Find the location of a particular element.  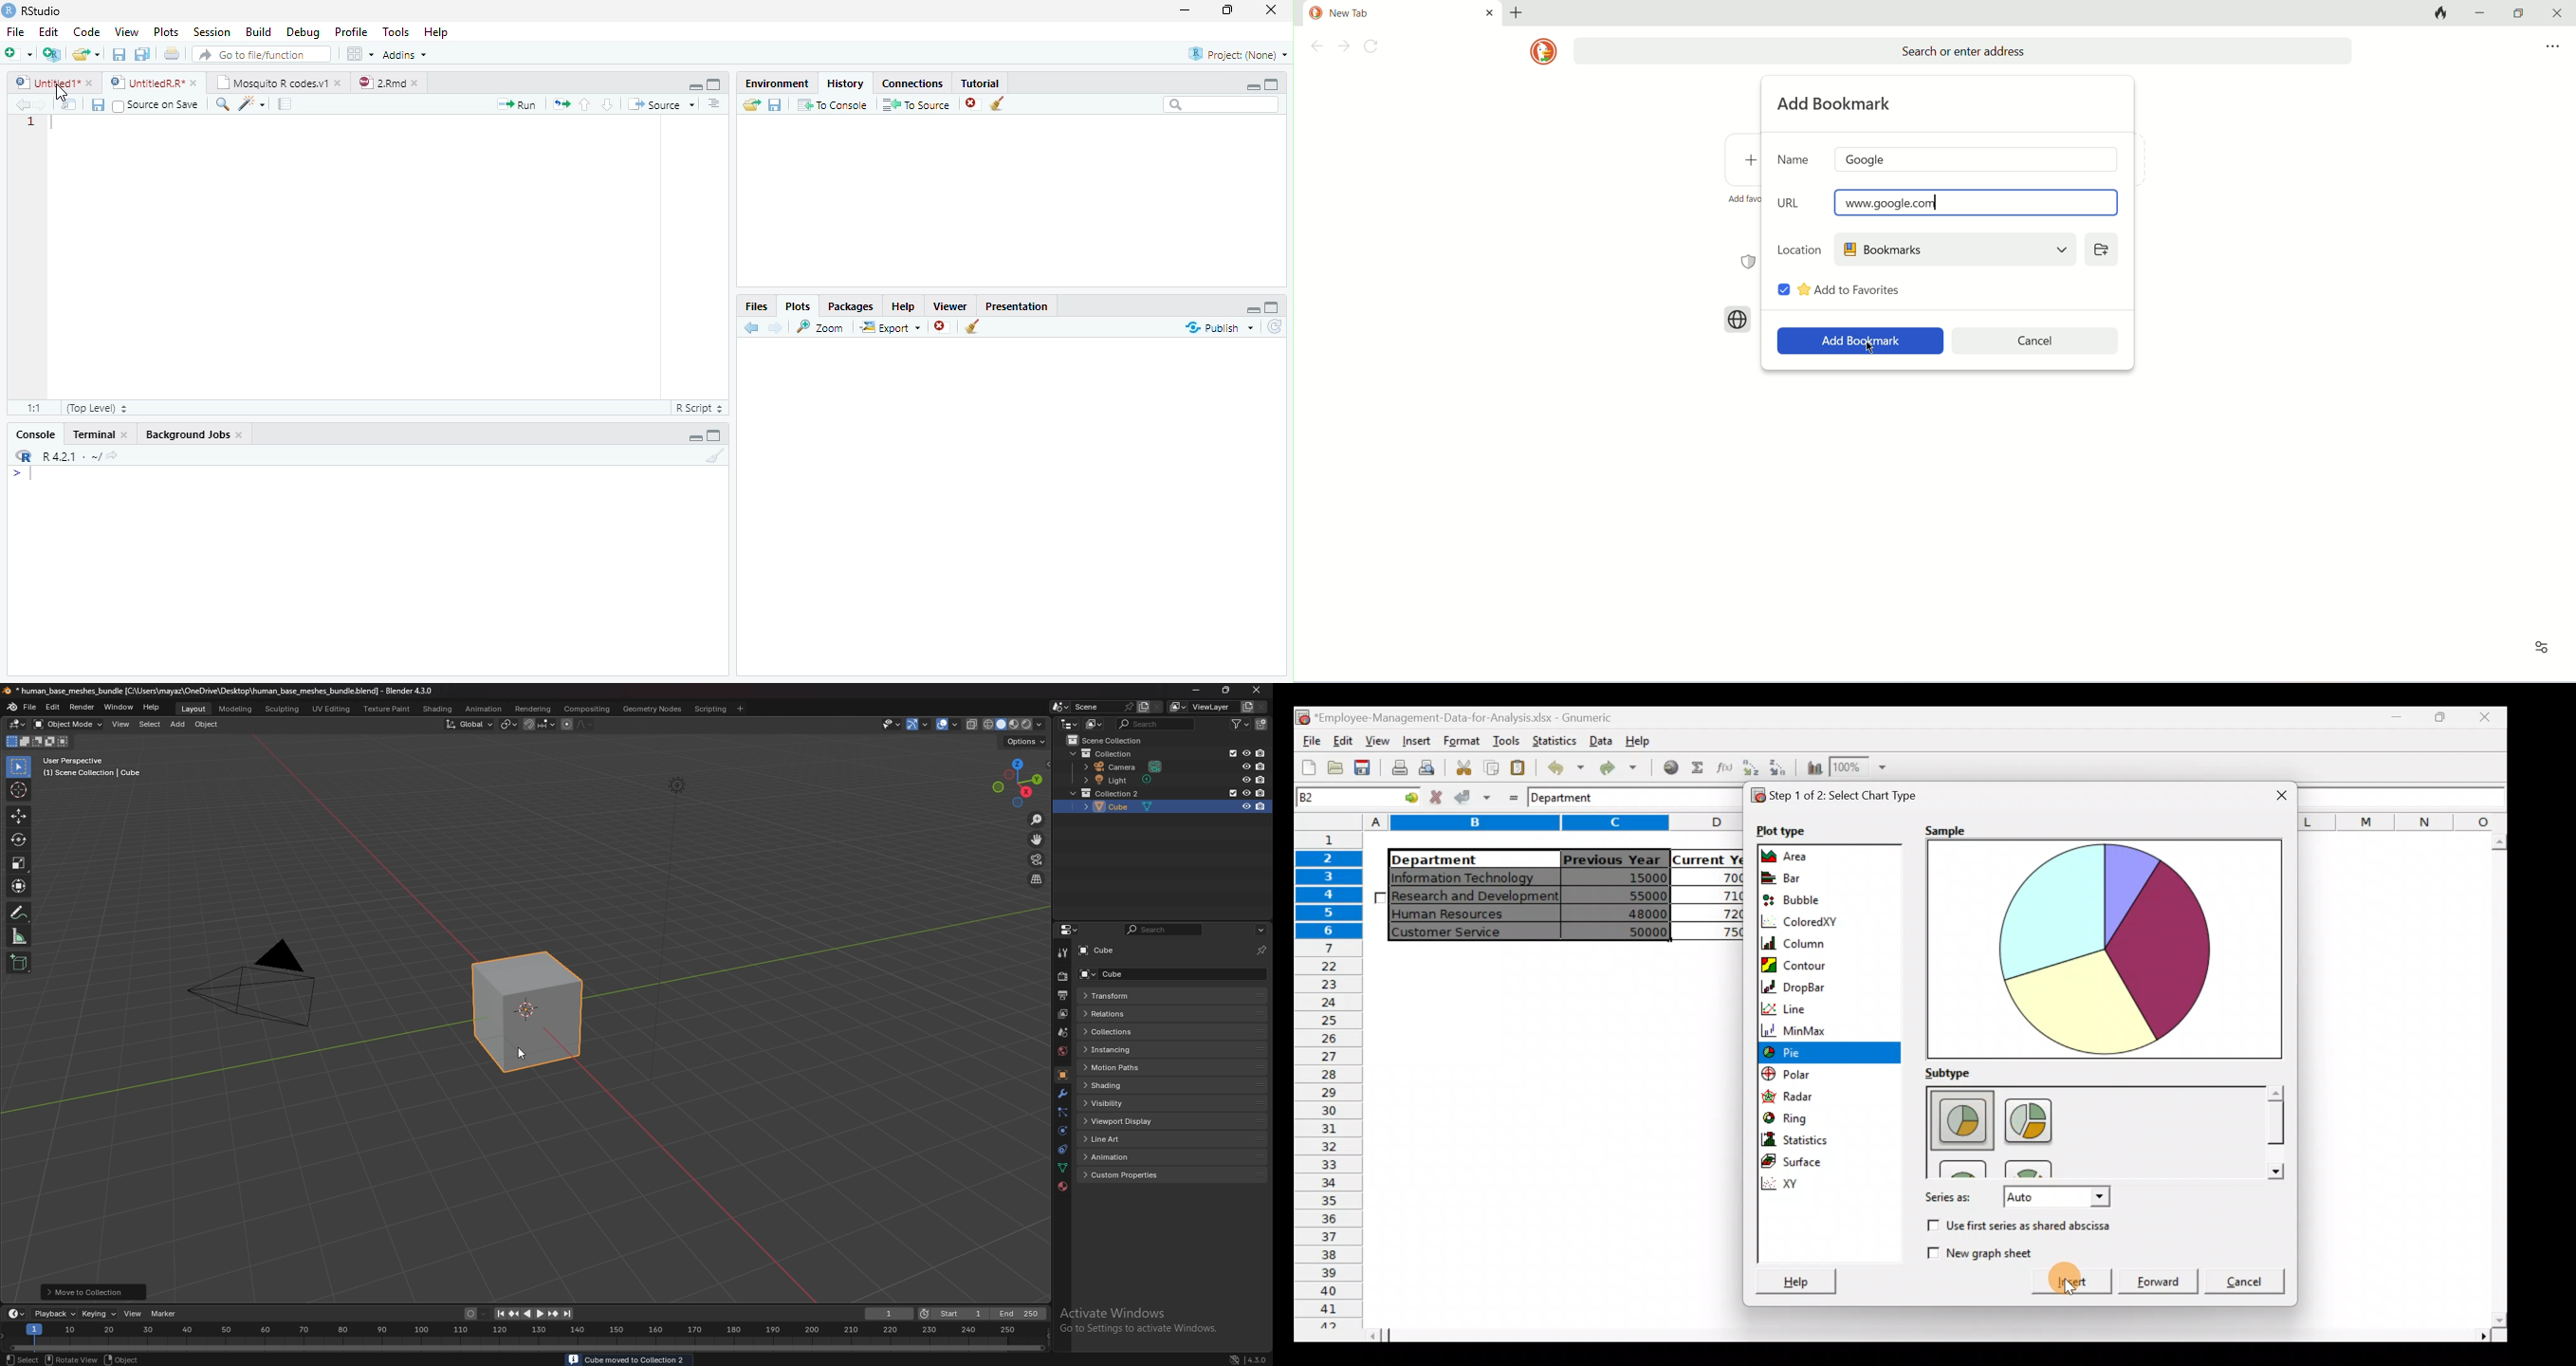

50000 is located at coordinates (1629, 930).